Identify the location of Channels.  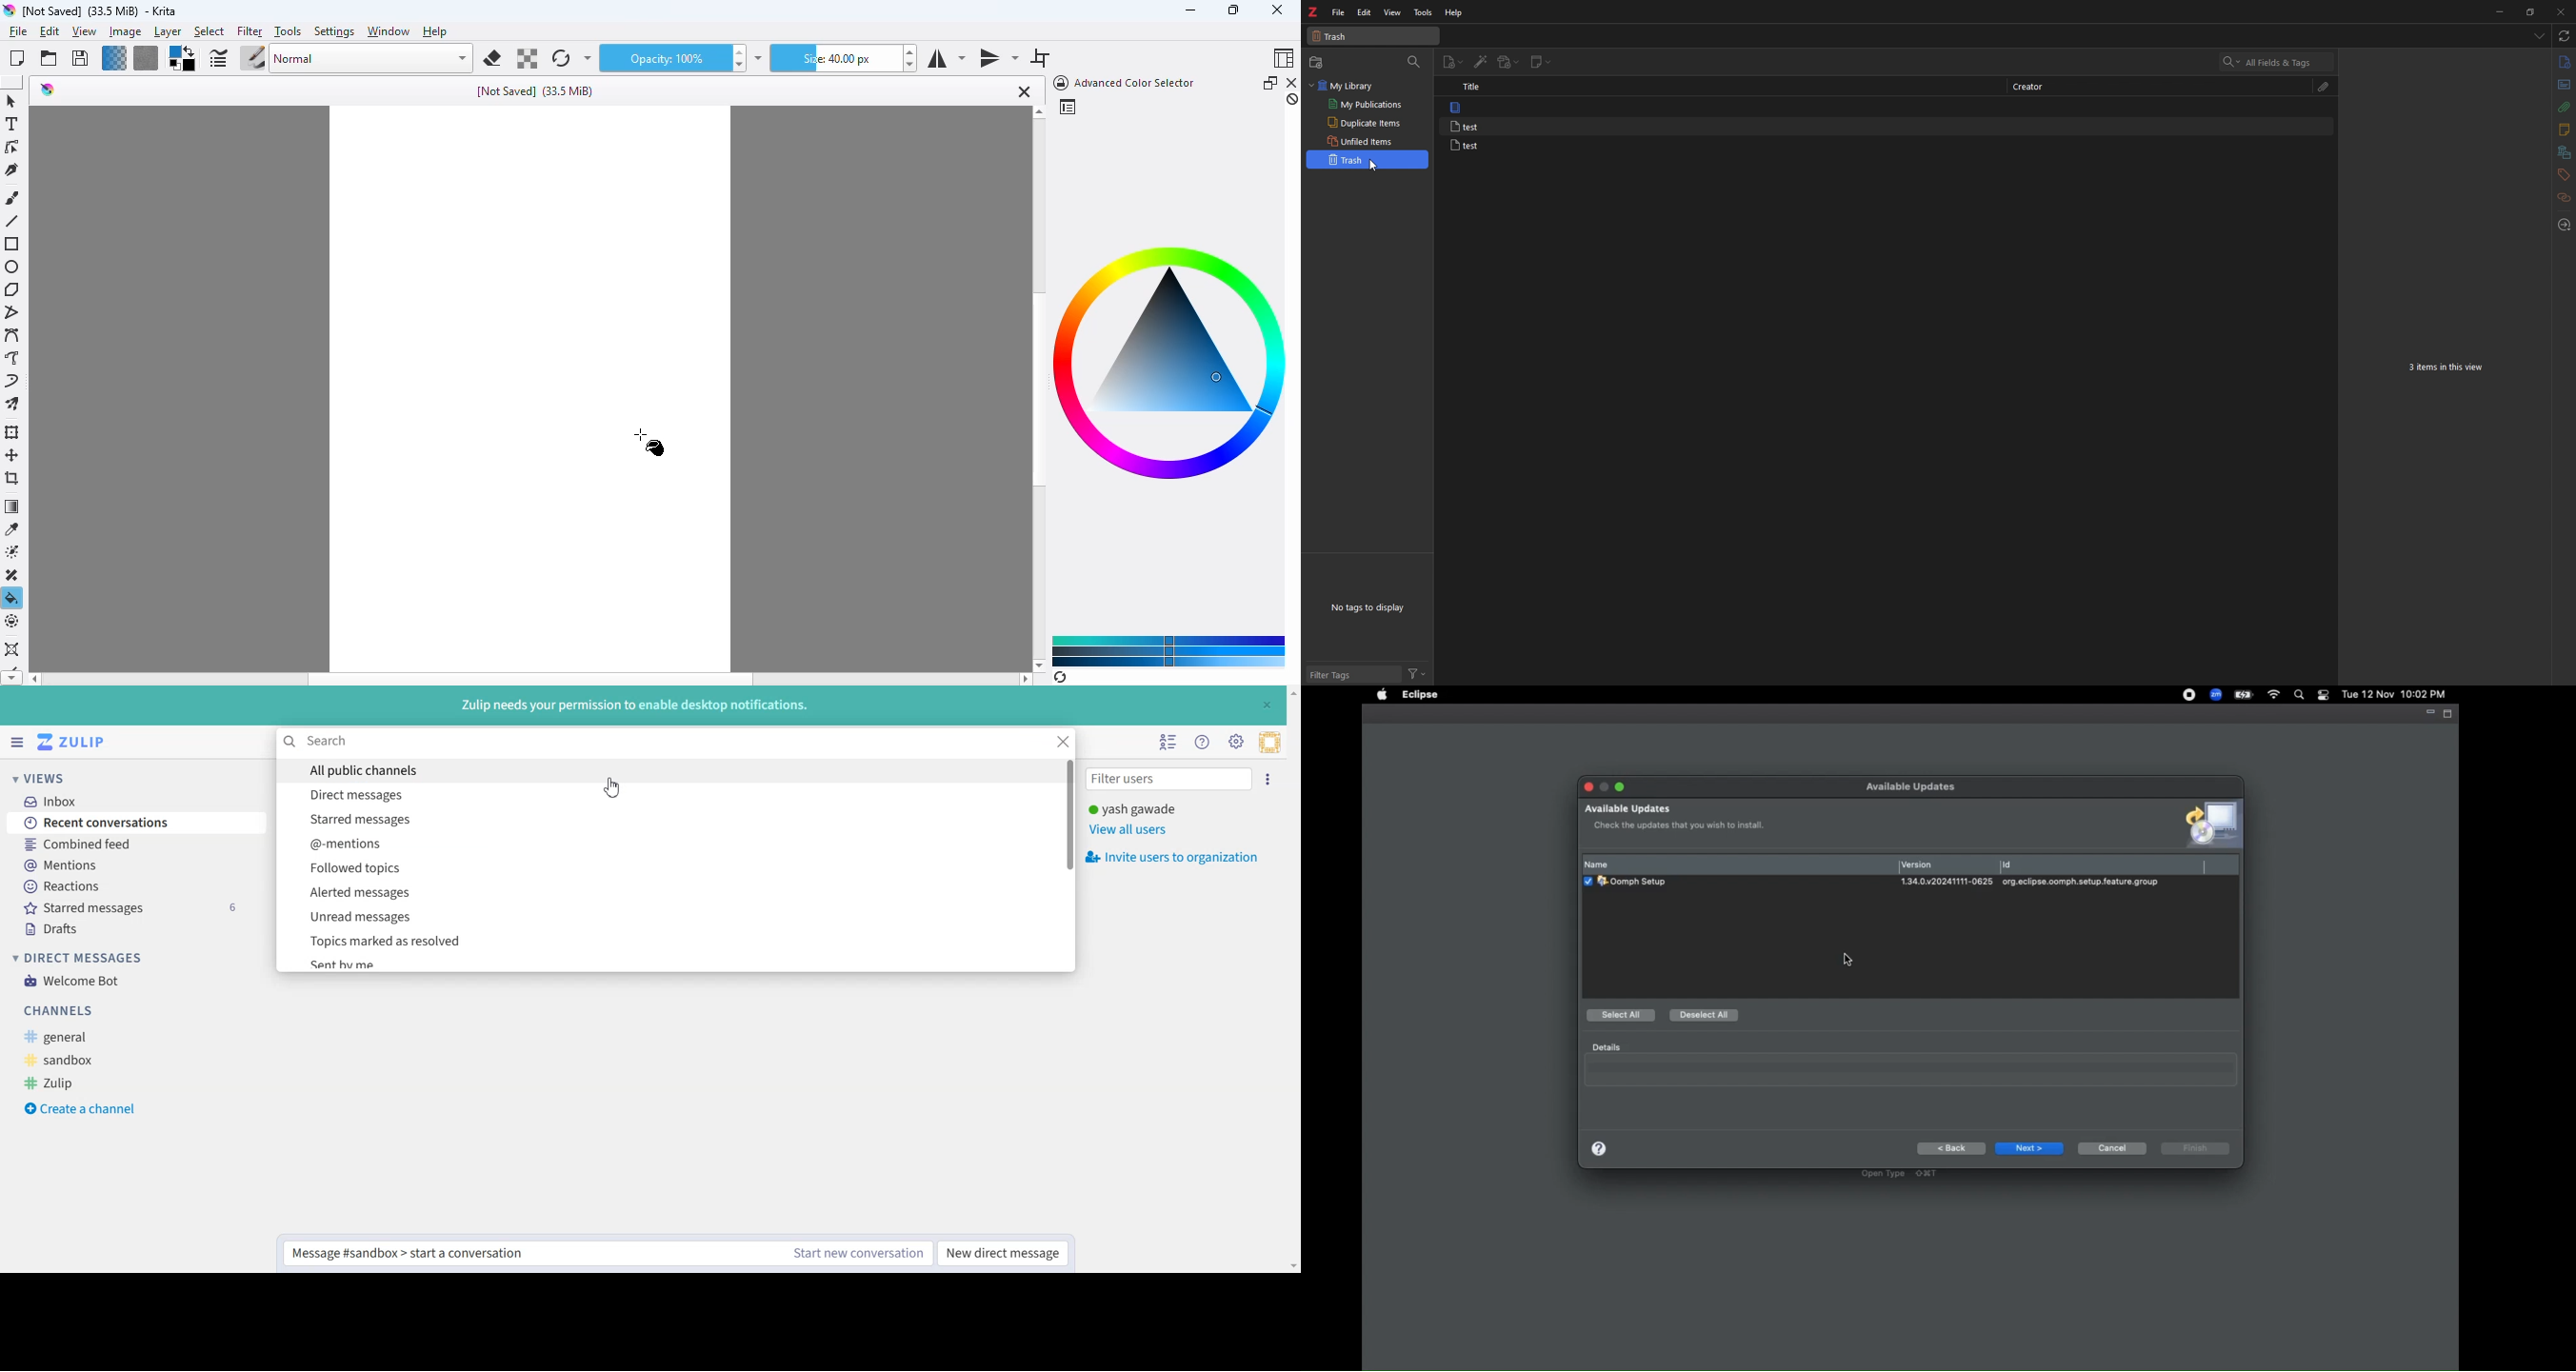
(120, 1011).